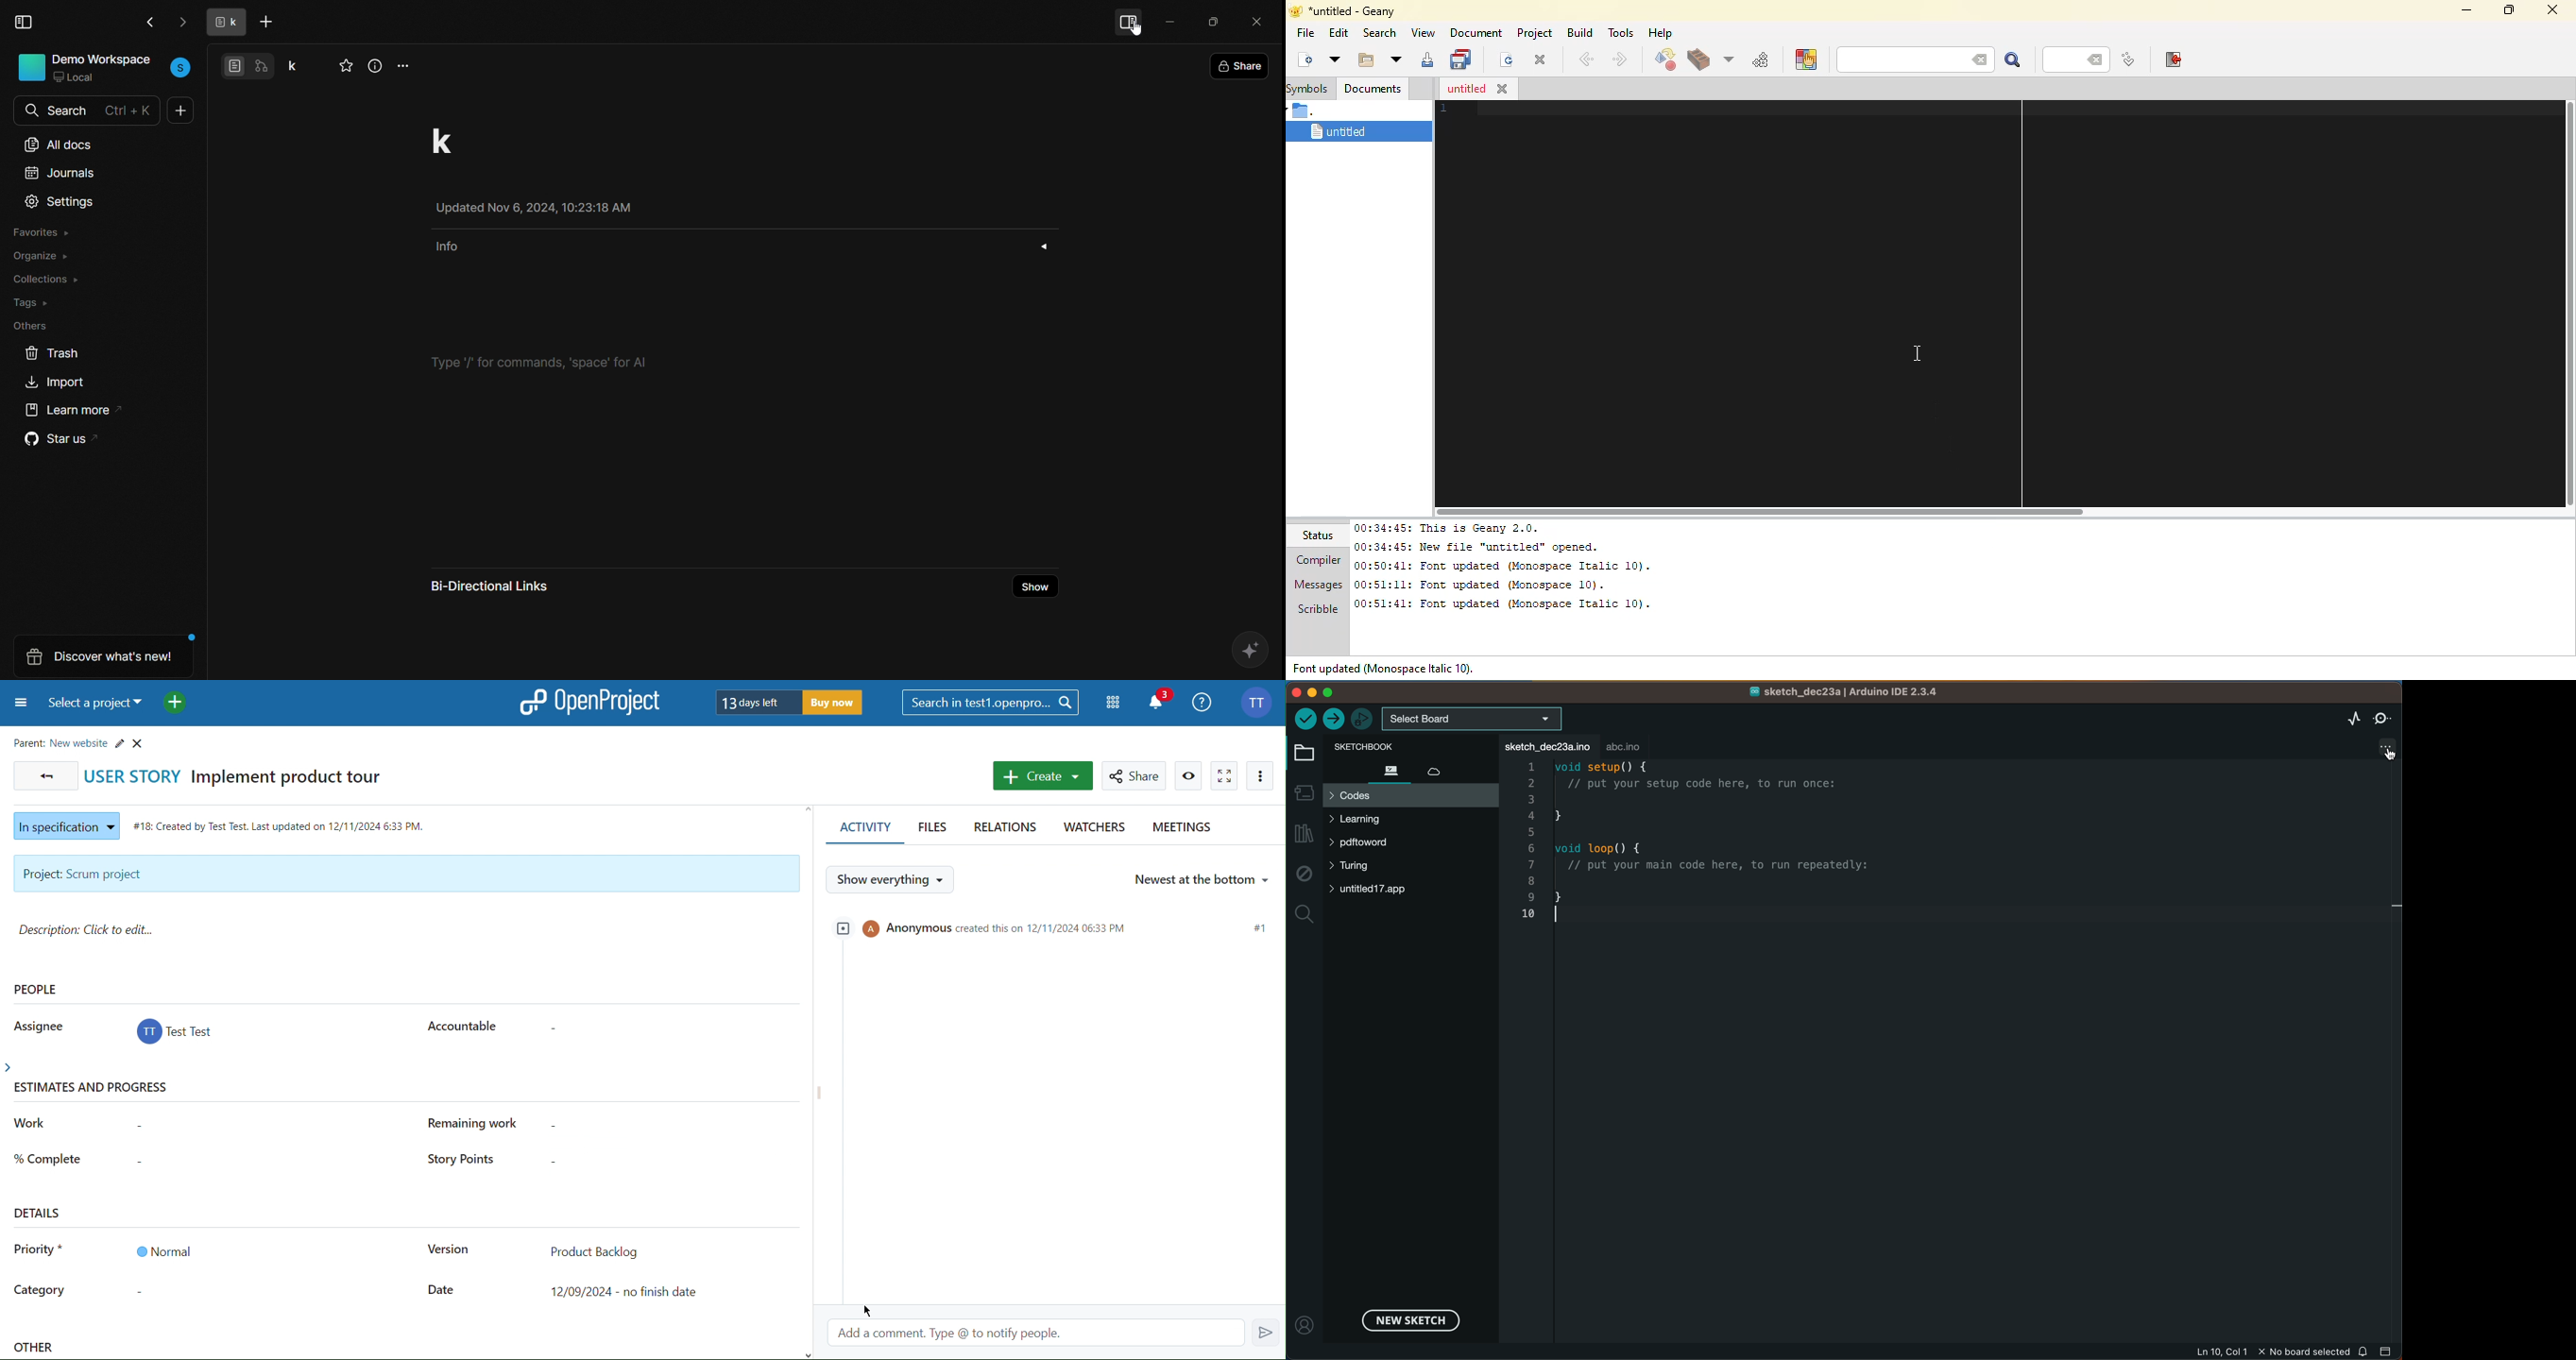 This screenshot has width=2576, height=1372. I want to click on search, so click(29, 111).